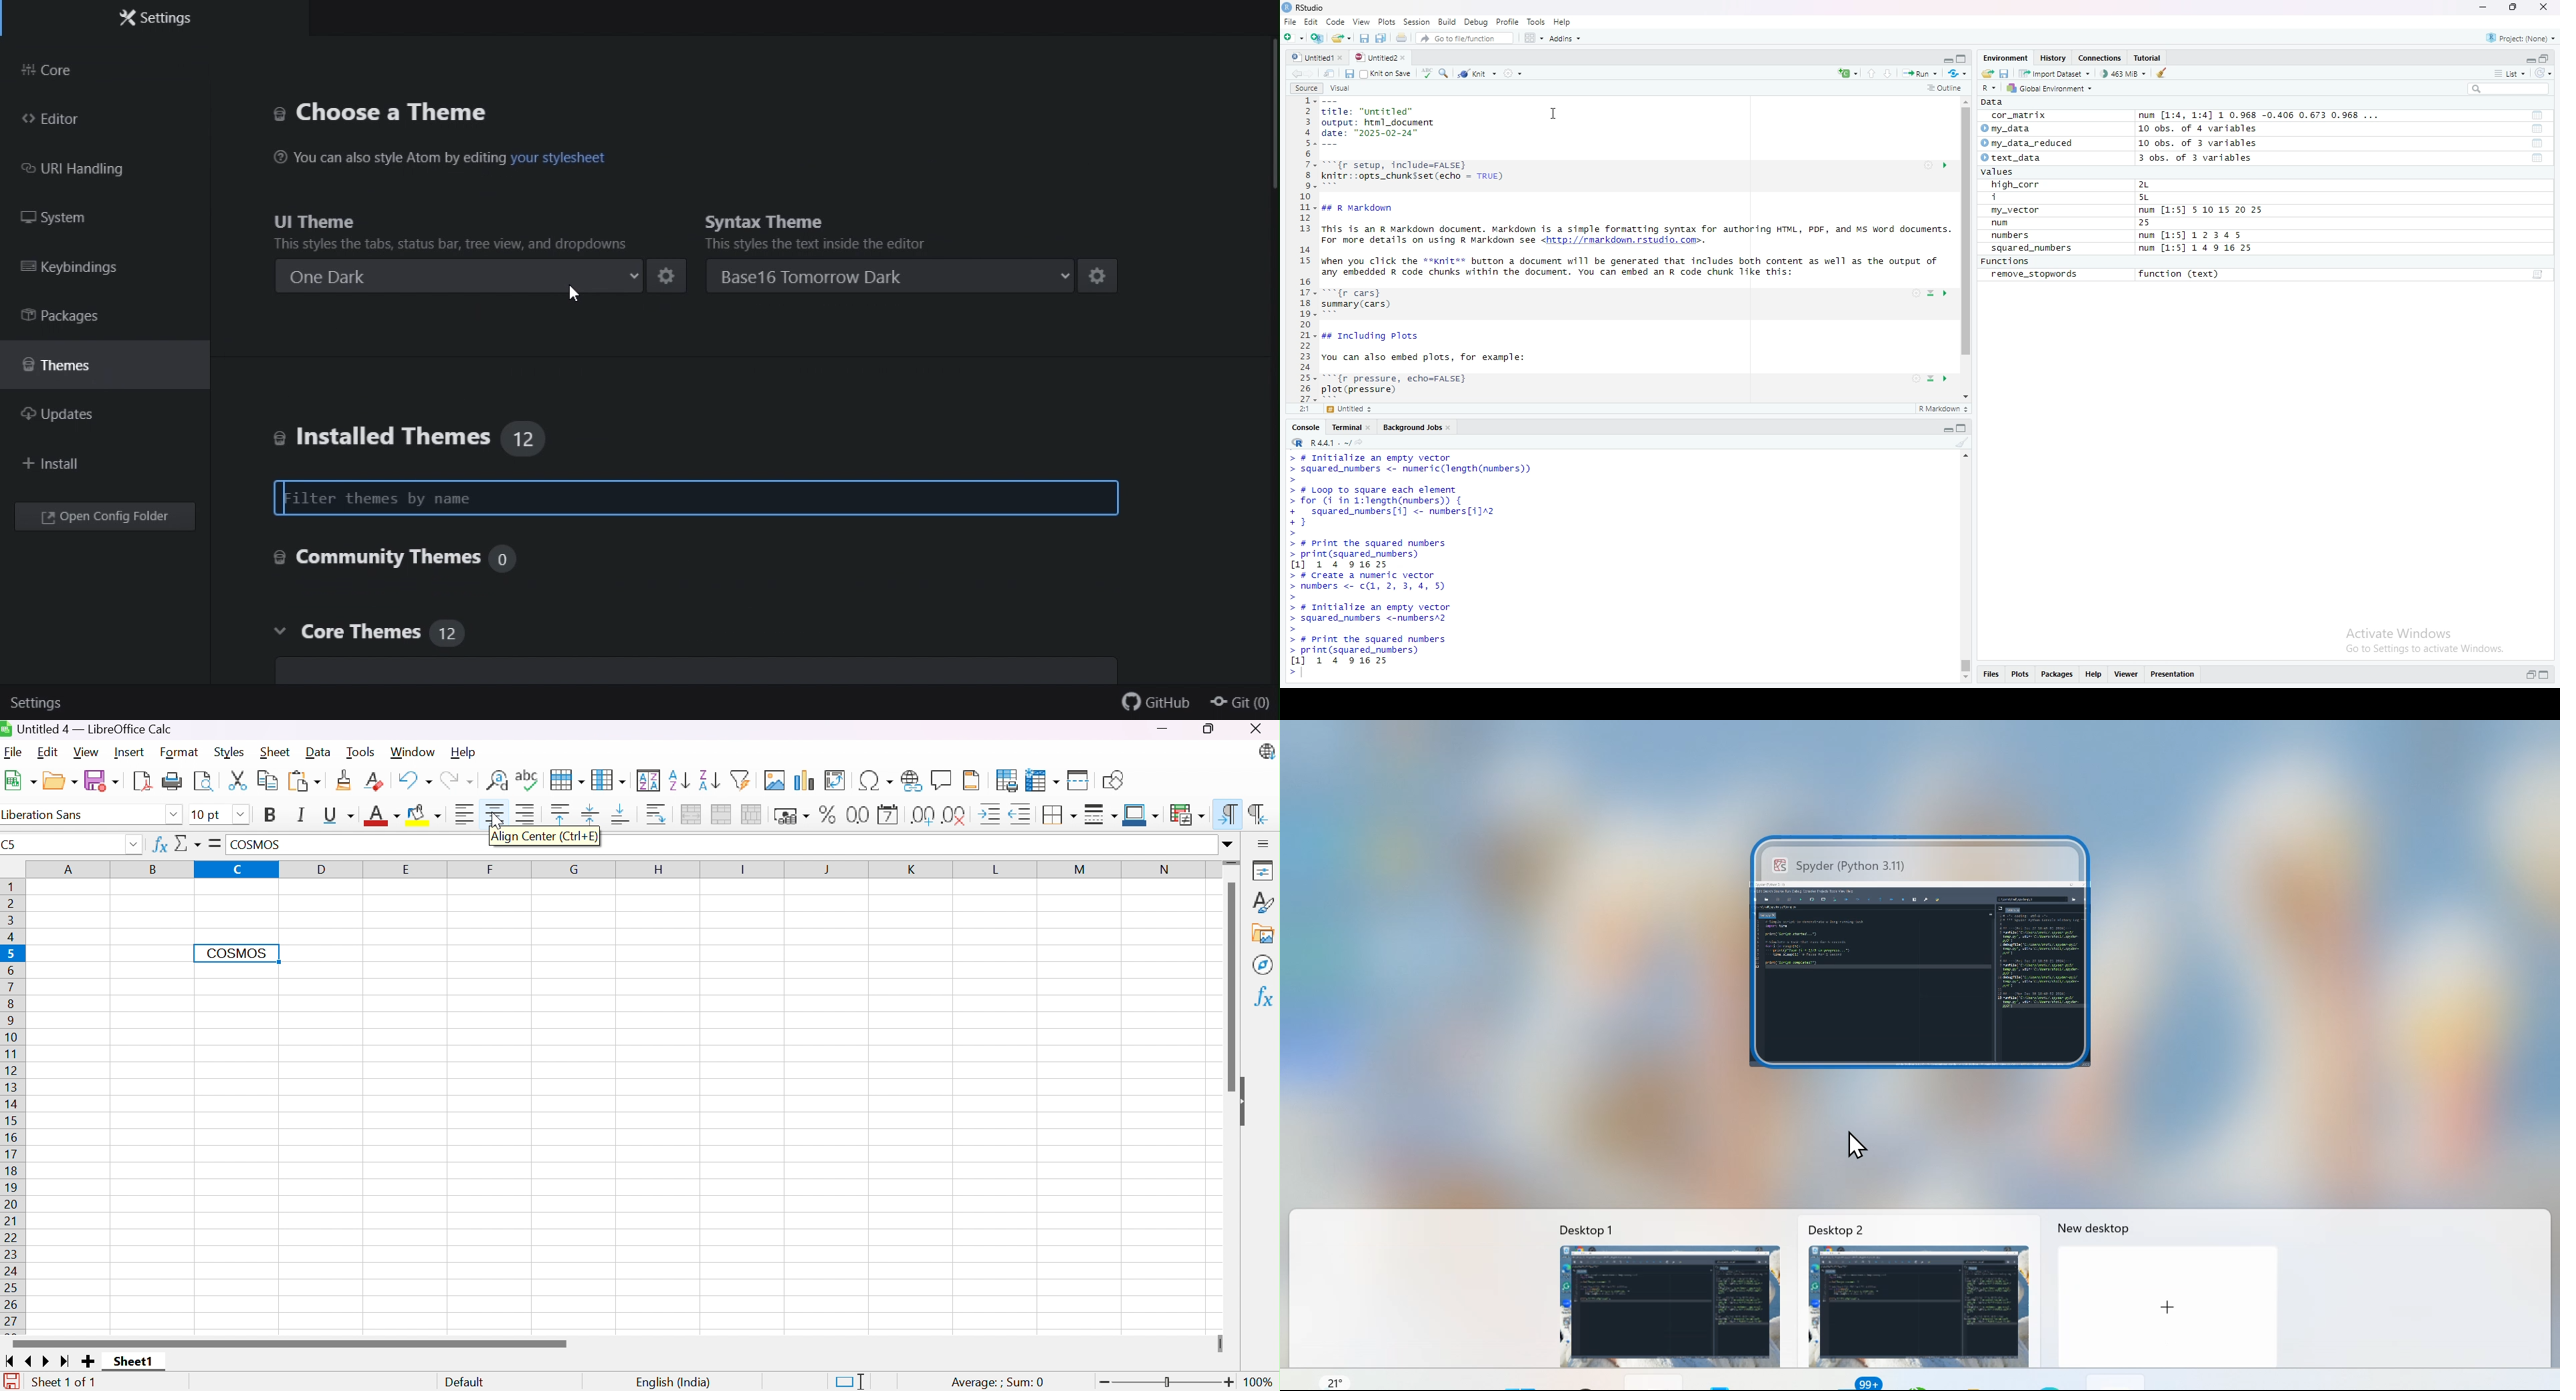 The height and width of the screenshot is (1400, 2576). Describe the element at coordinates (1964, 455) in the screenshot. I see `Scrollbar up` at that location.